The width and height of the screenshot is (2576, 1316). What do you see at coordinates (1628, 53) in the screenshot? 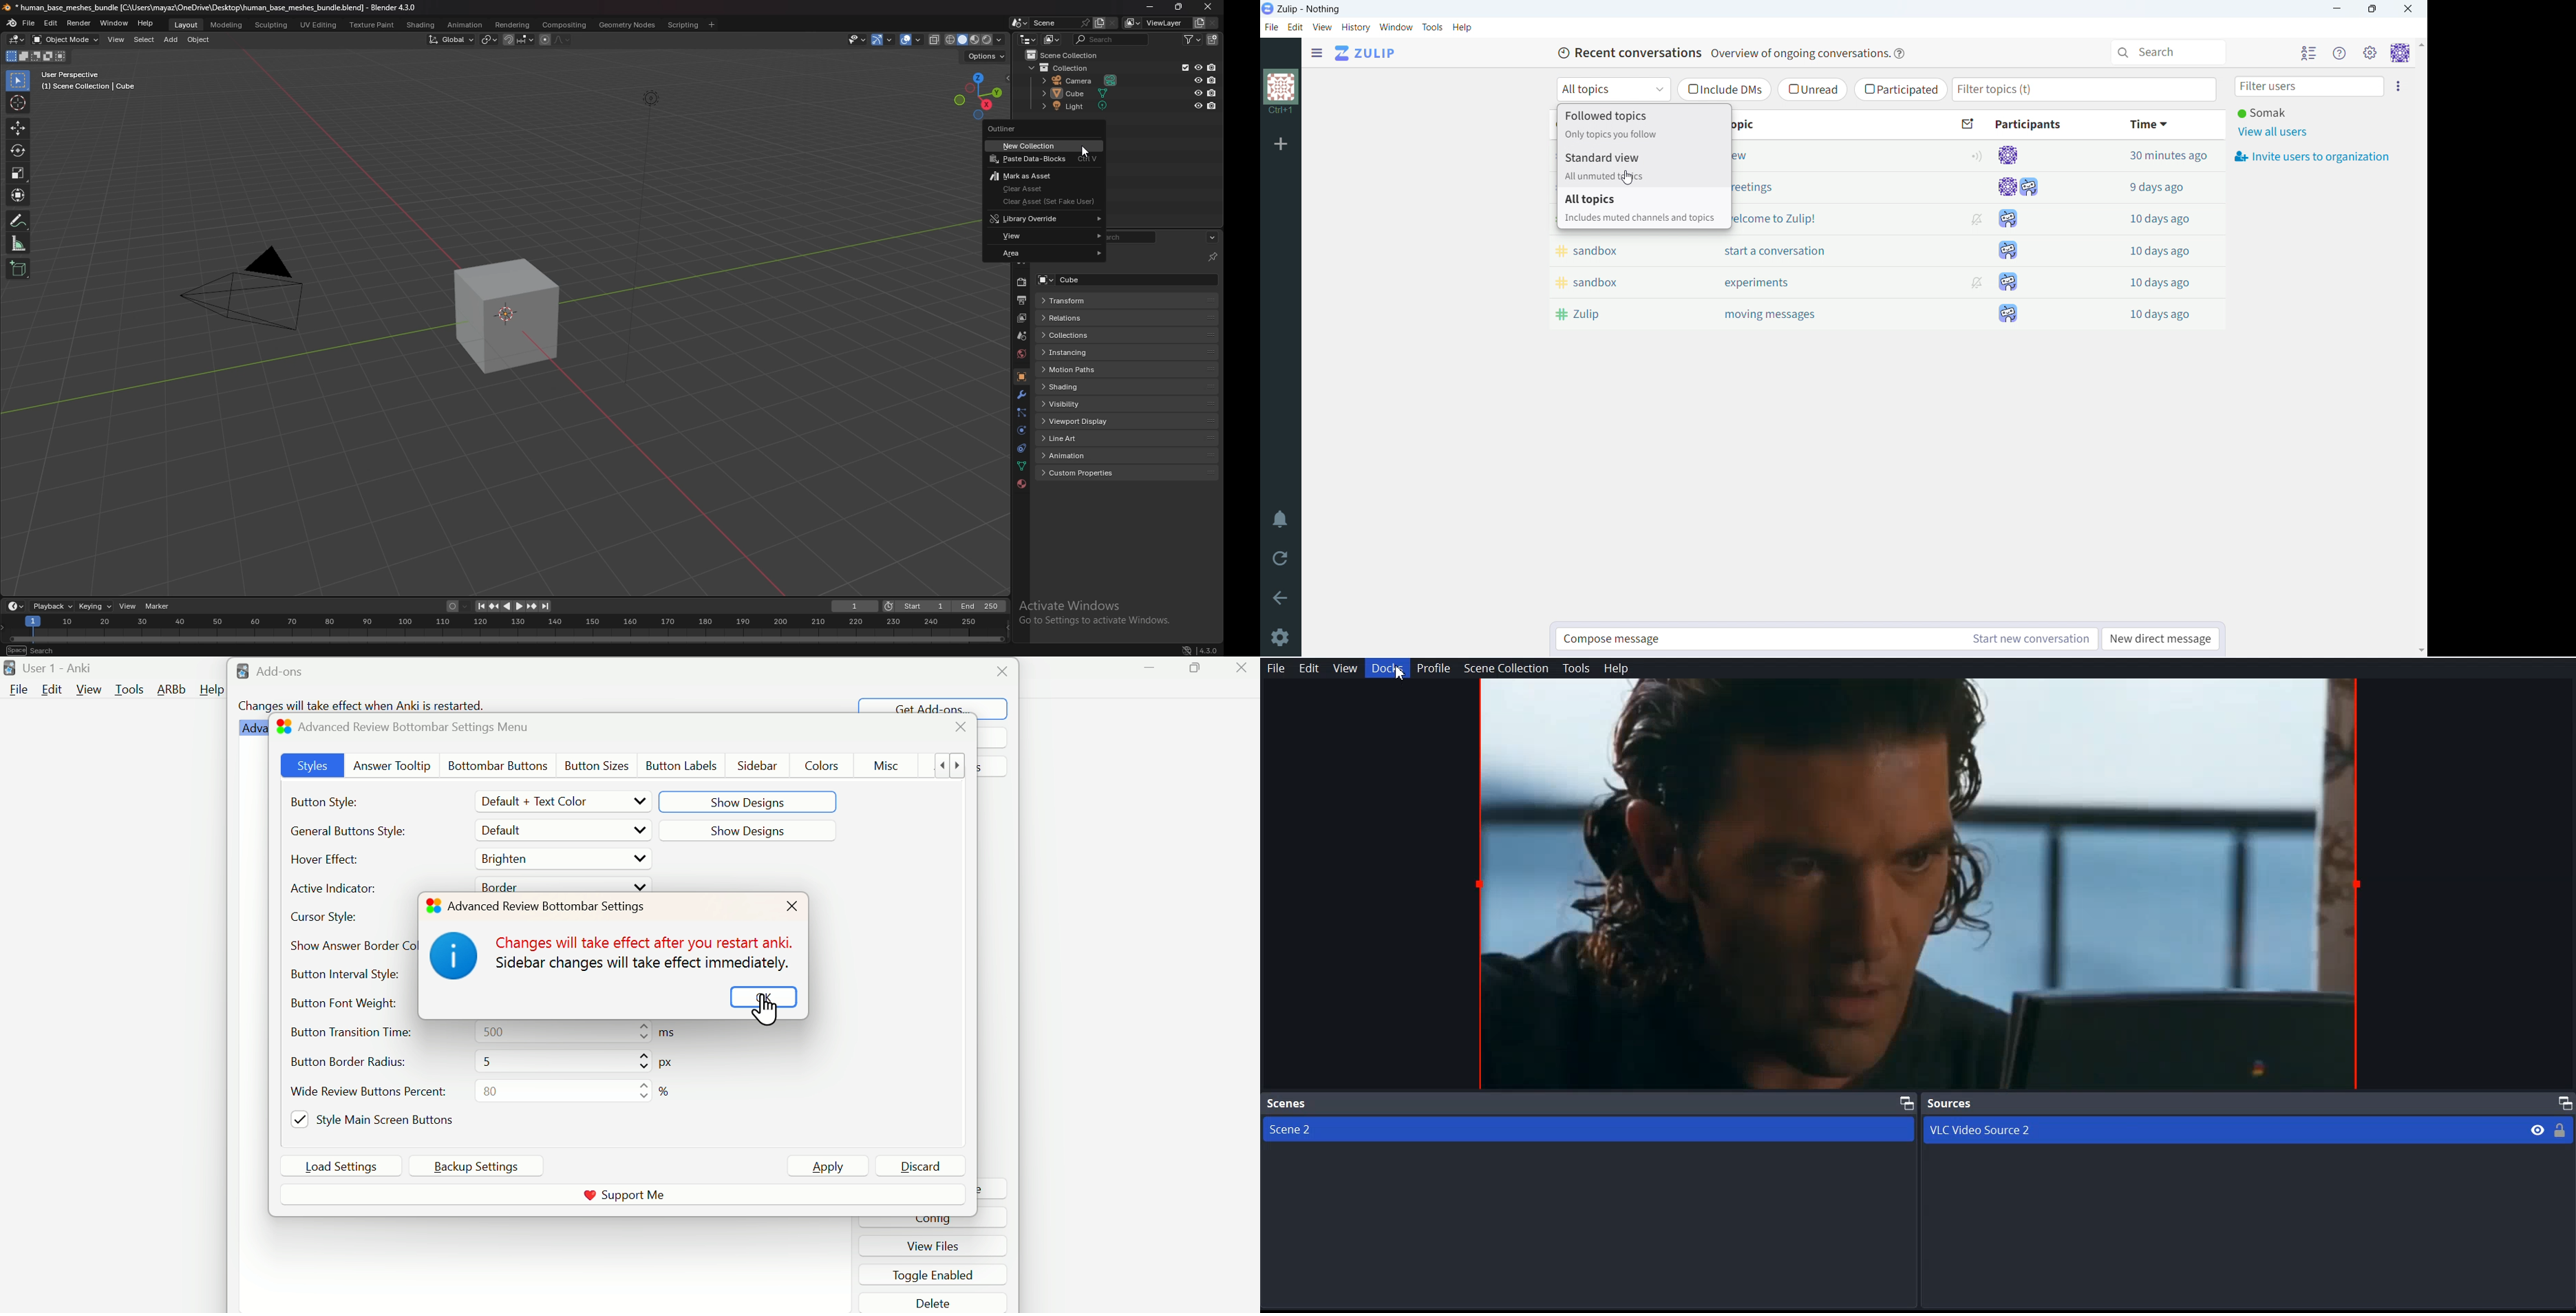
I see `Recent conversations` at bounding box center [1628, 53].